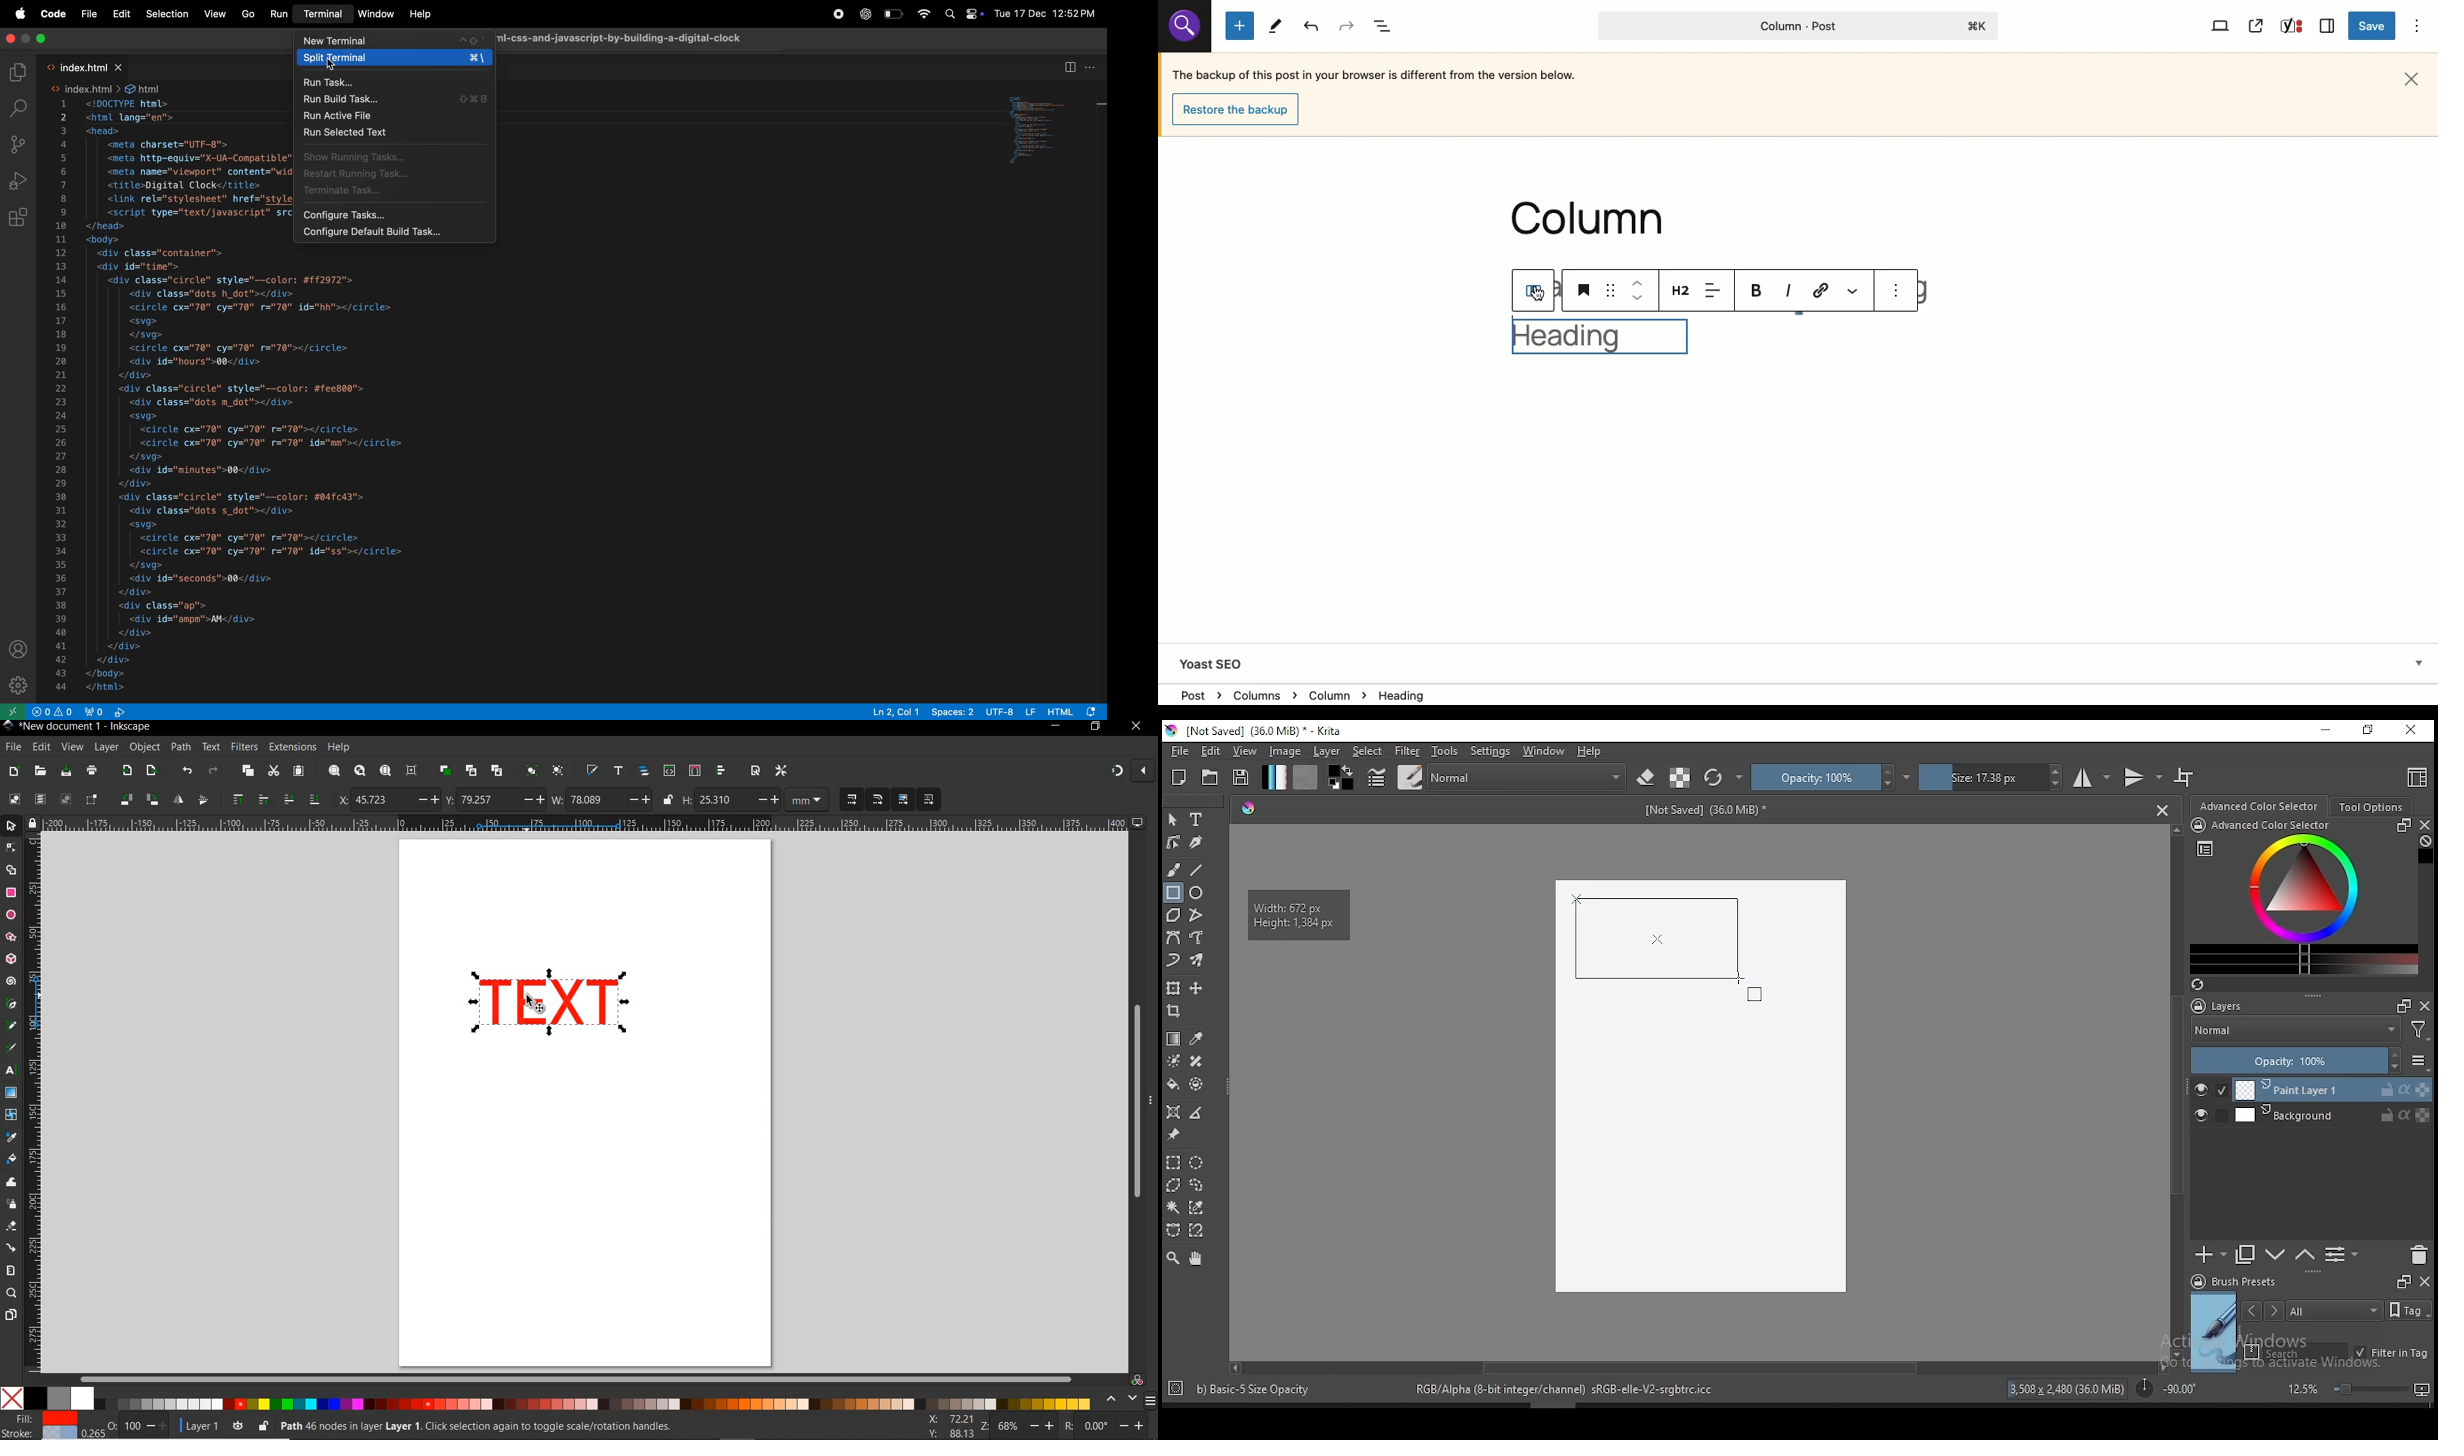 Image resolution: width=2464 pixels, height=1456 pixels. Describe the element at coordinates (1112, 1426) in the screenshot. I see `` at that location.